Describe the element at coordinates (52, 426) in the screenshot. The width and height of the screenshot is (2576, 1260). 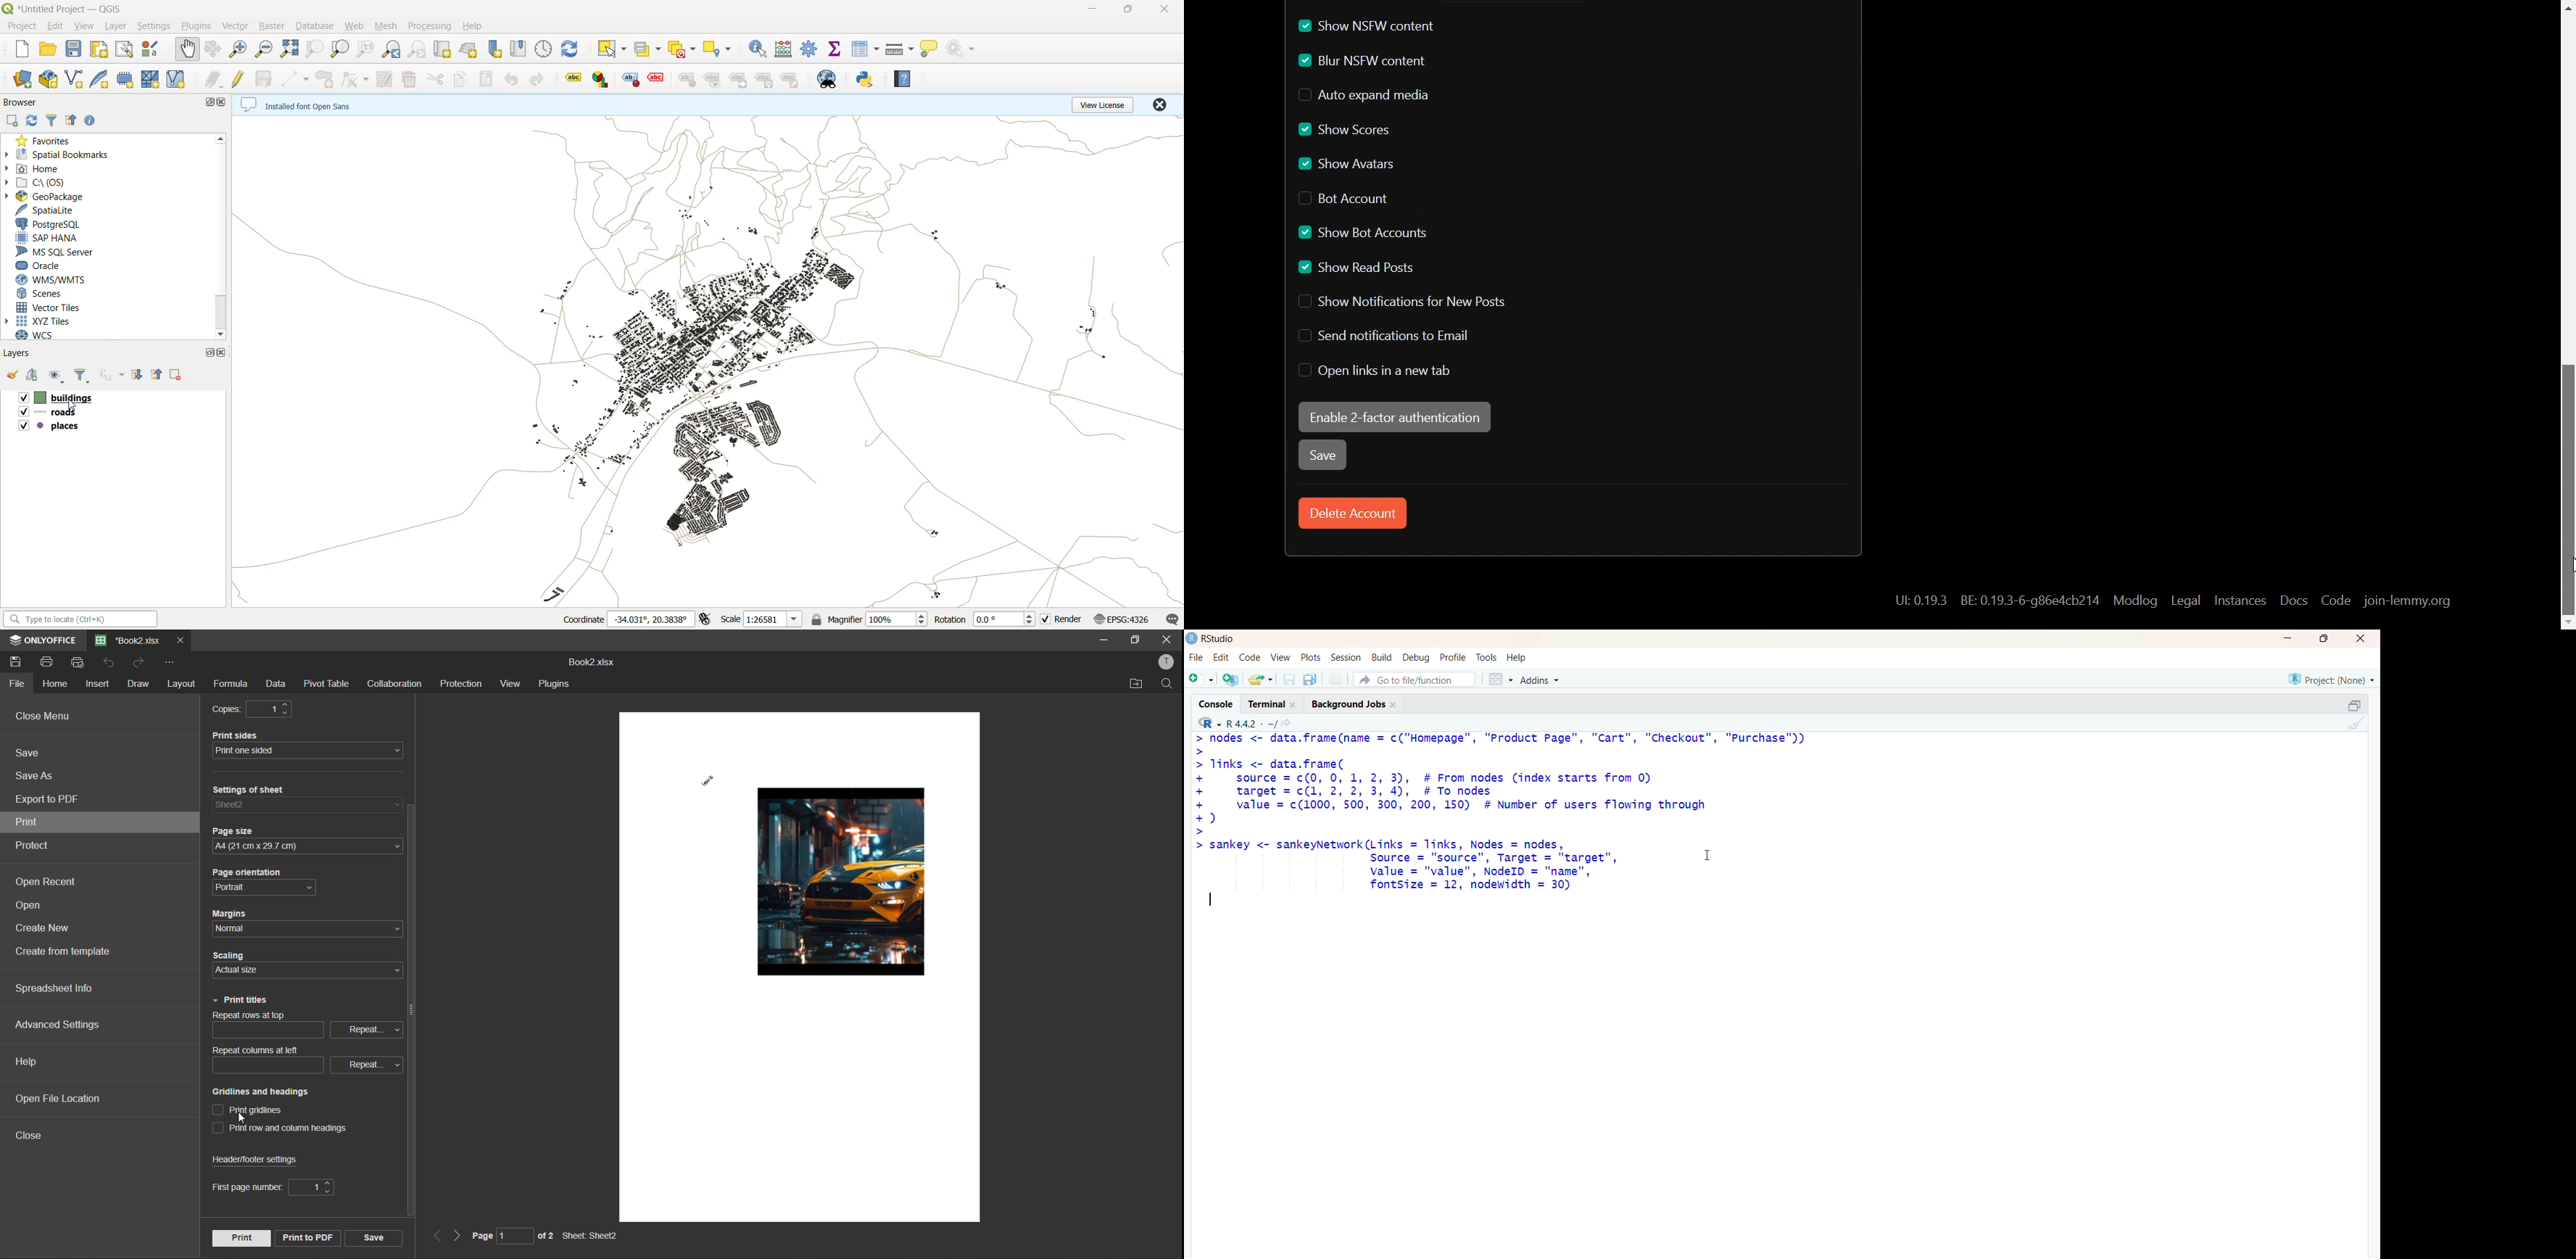
I see `places` at that location.